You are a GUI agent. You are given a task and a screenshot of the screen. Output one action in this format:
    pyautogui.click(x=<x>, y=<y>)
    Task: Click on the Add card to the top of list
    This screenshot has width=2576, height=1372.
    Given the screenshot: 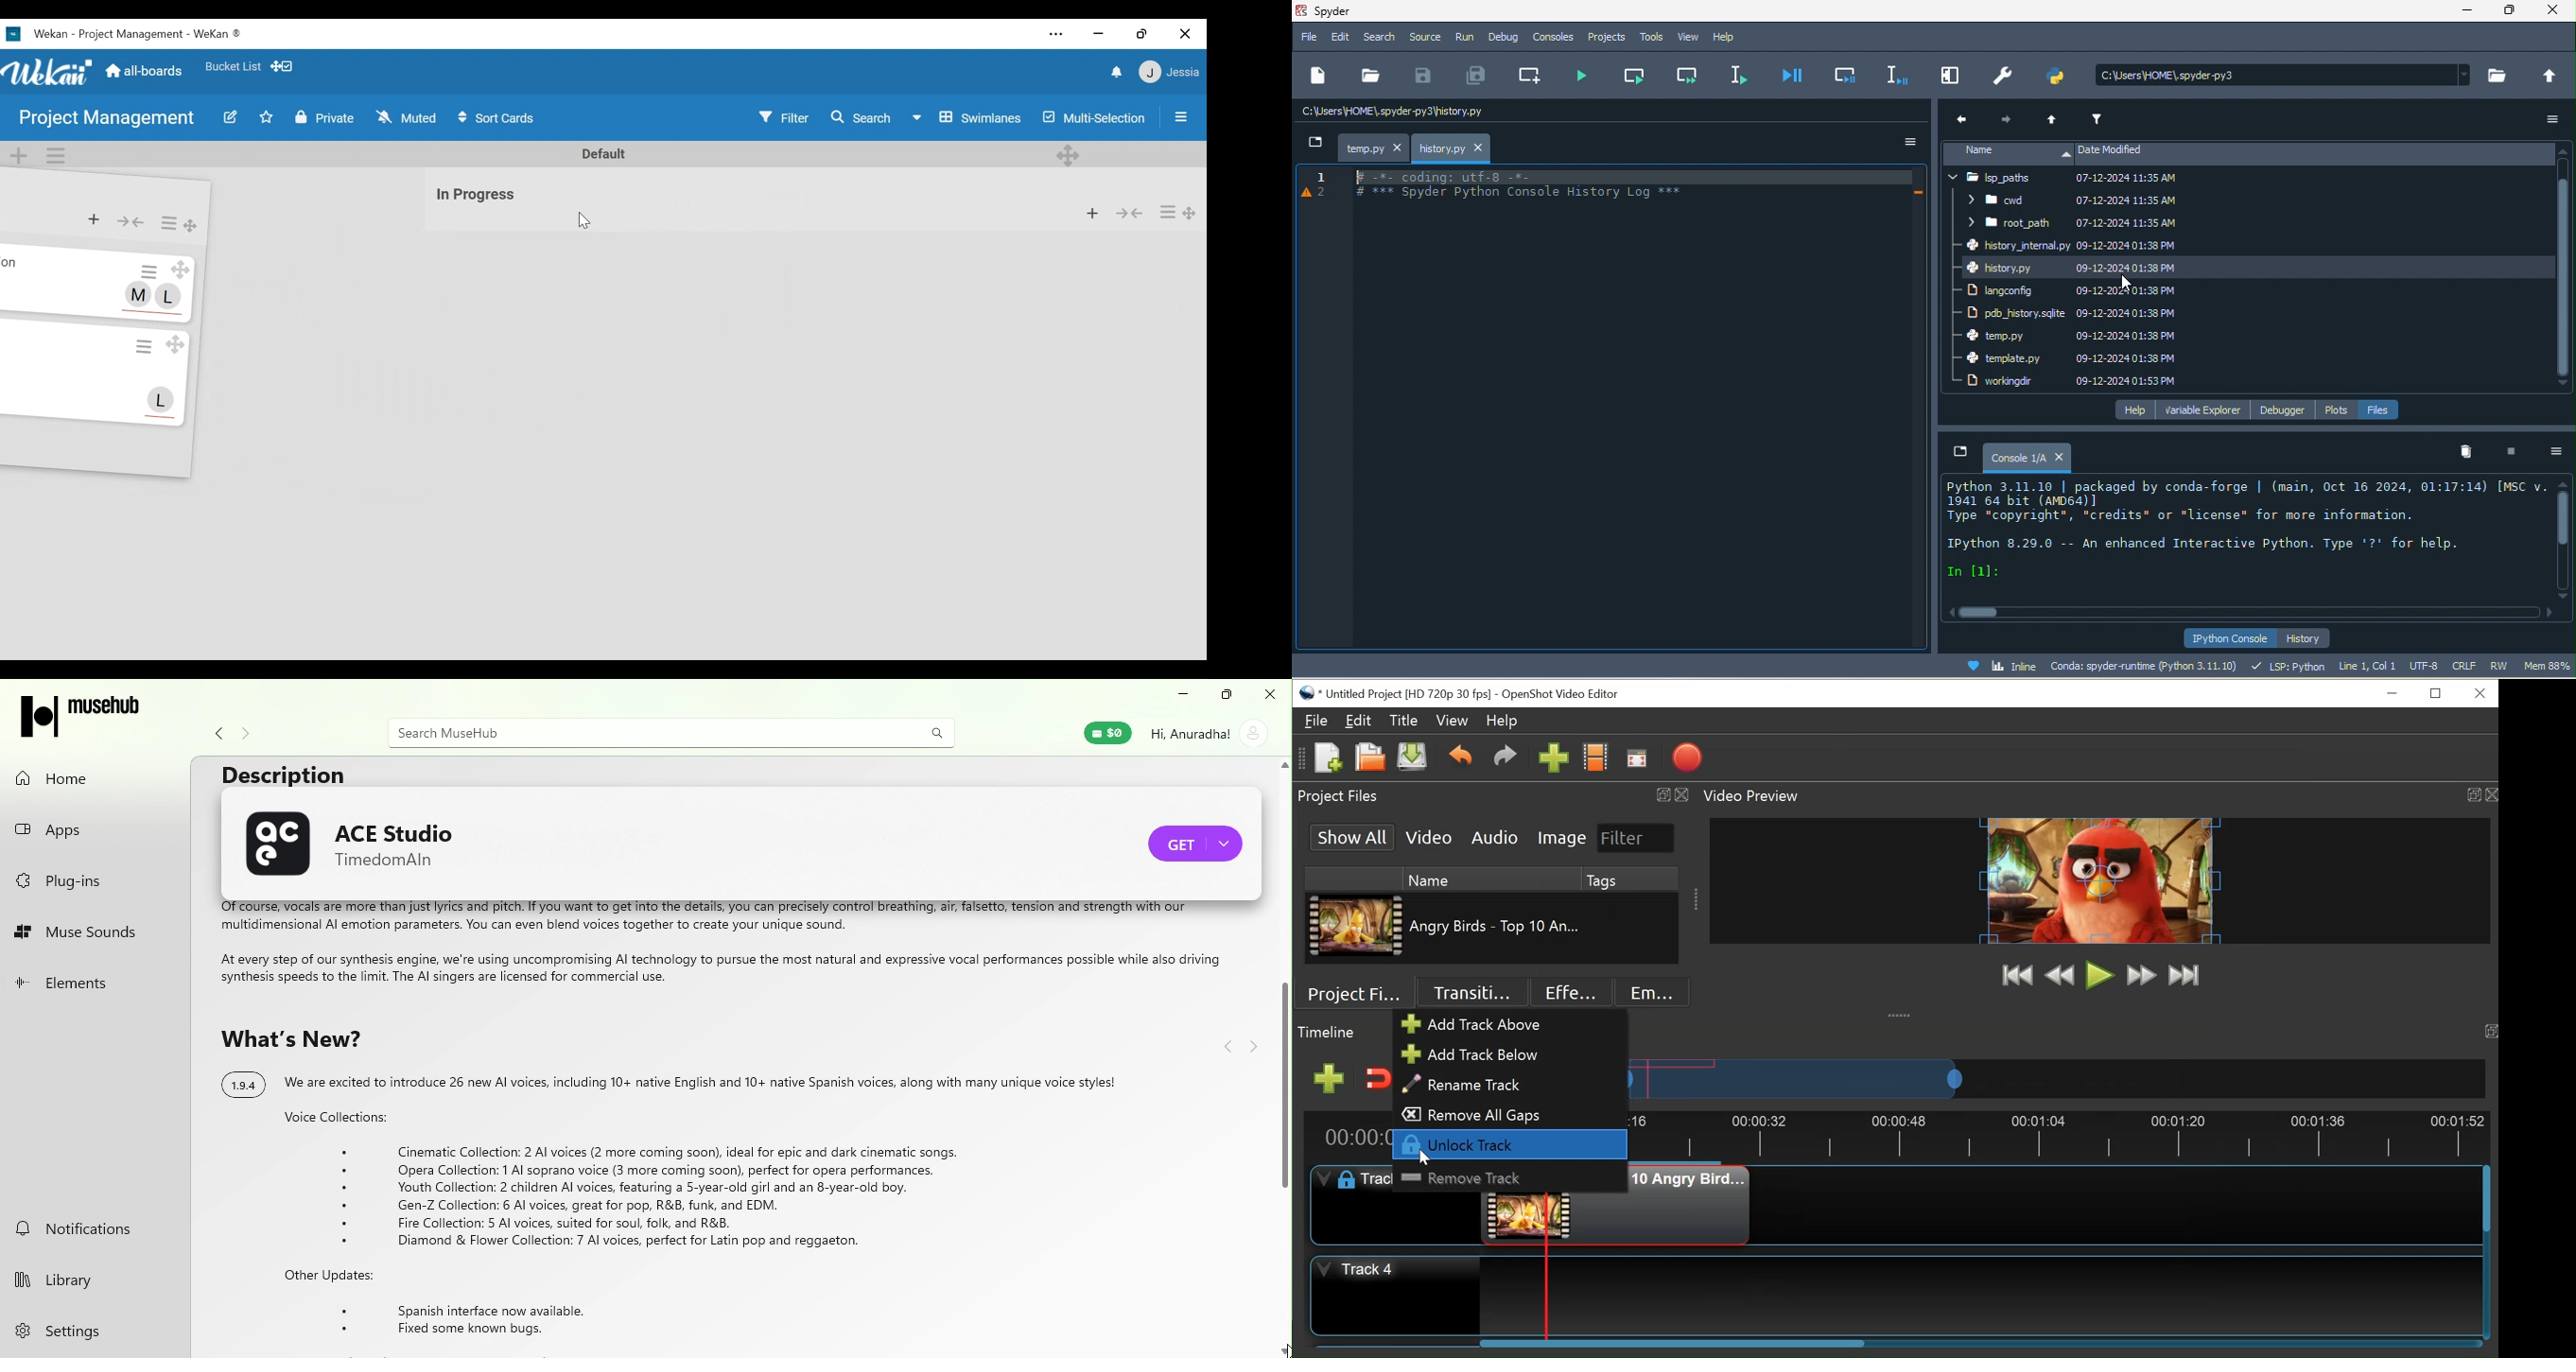 What is the action you would take?
    pyautogui.click(x=94, y=219)
    